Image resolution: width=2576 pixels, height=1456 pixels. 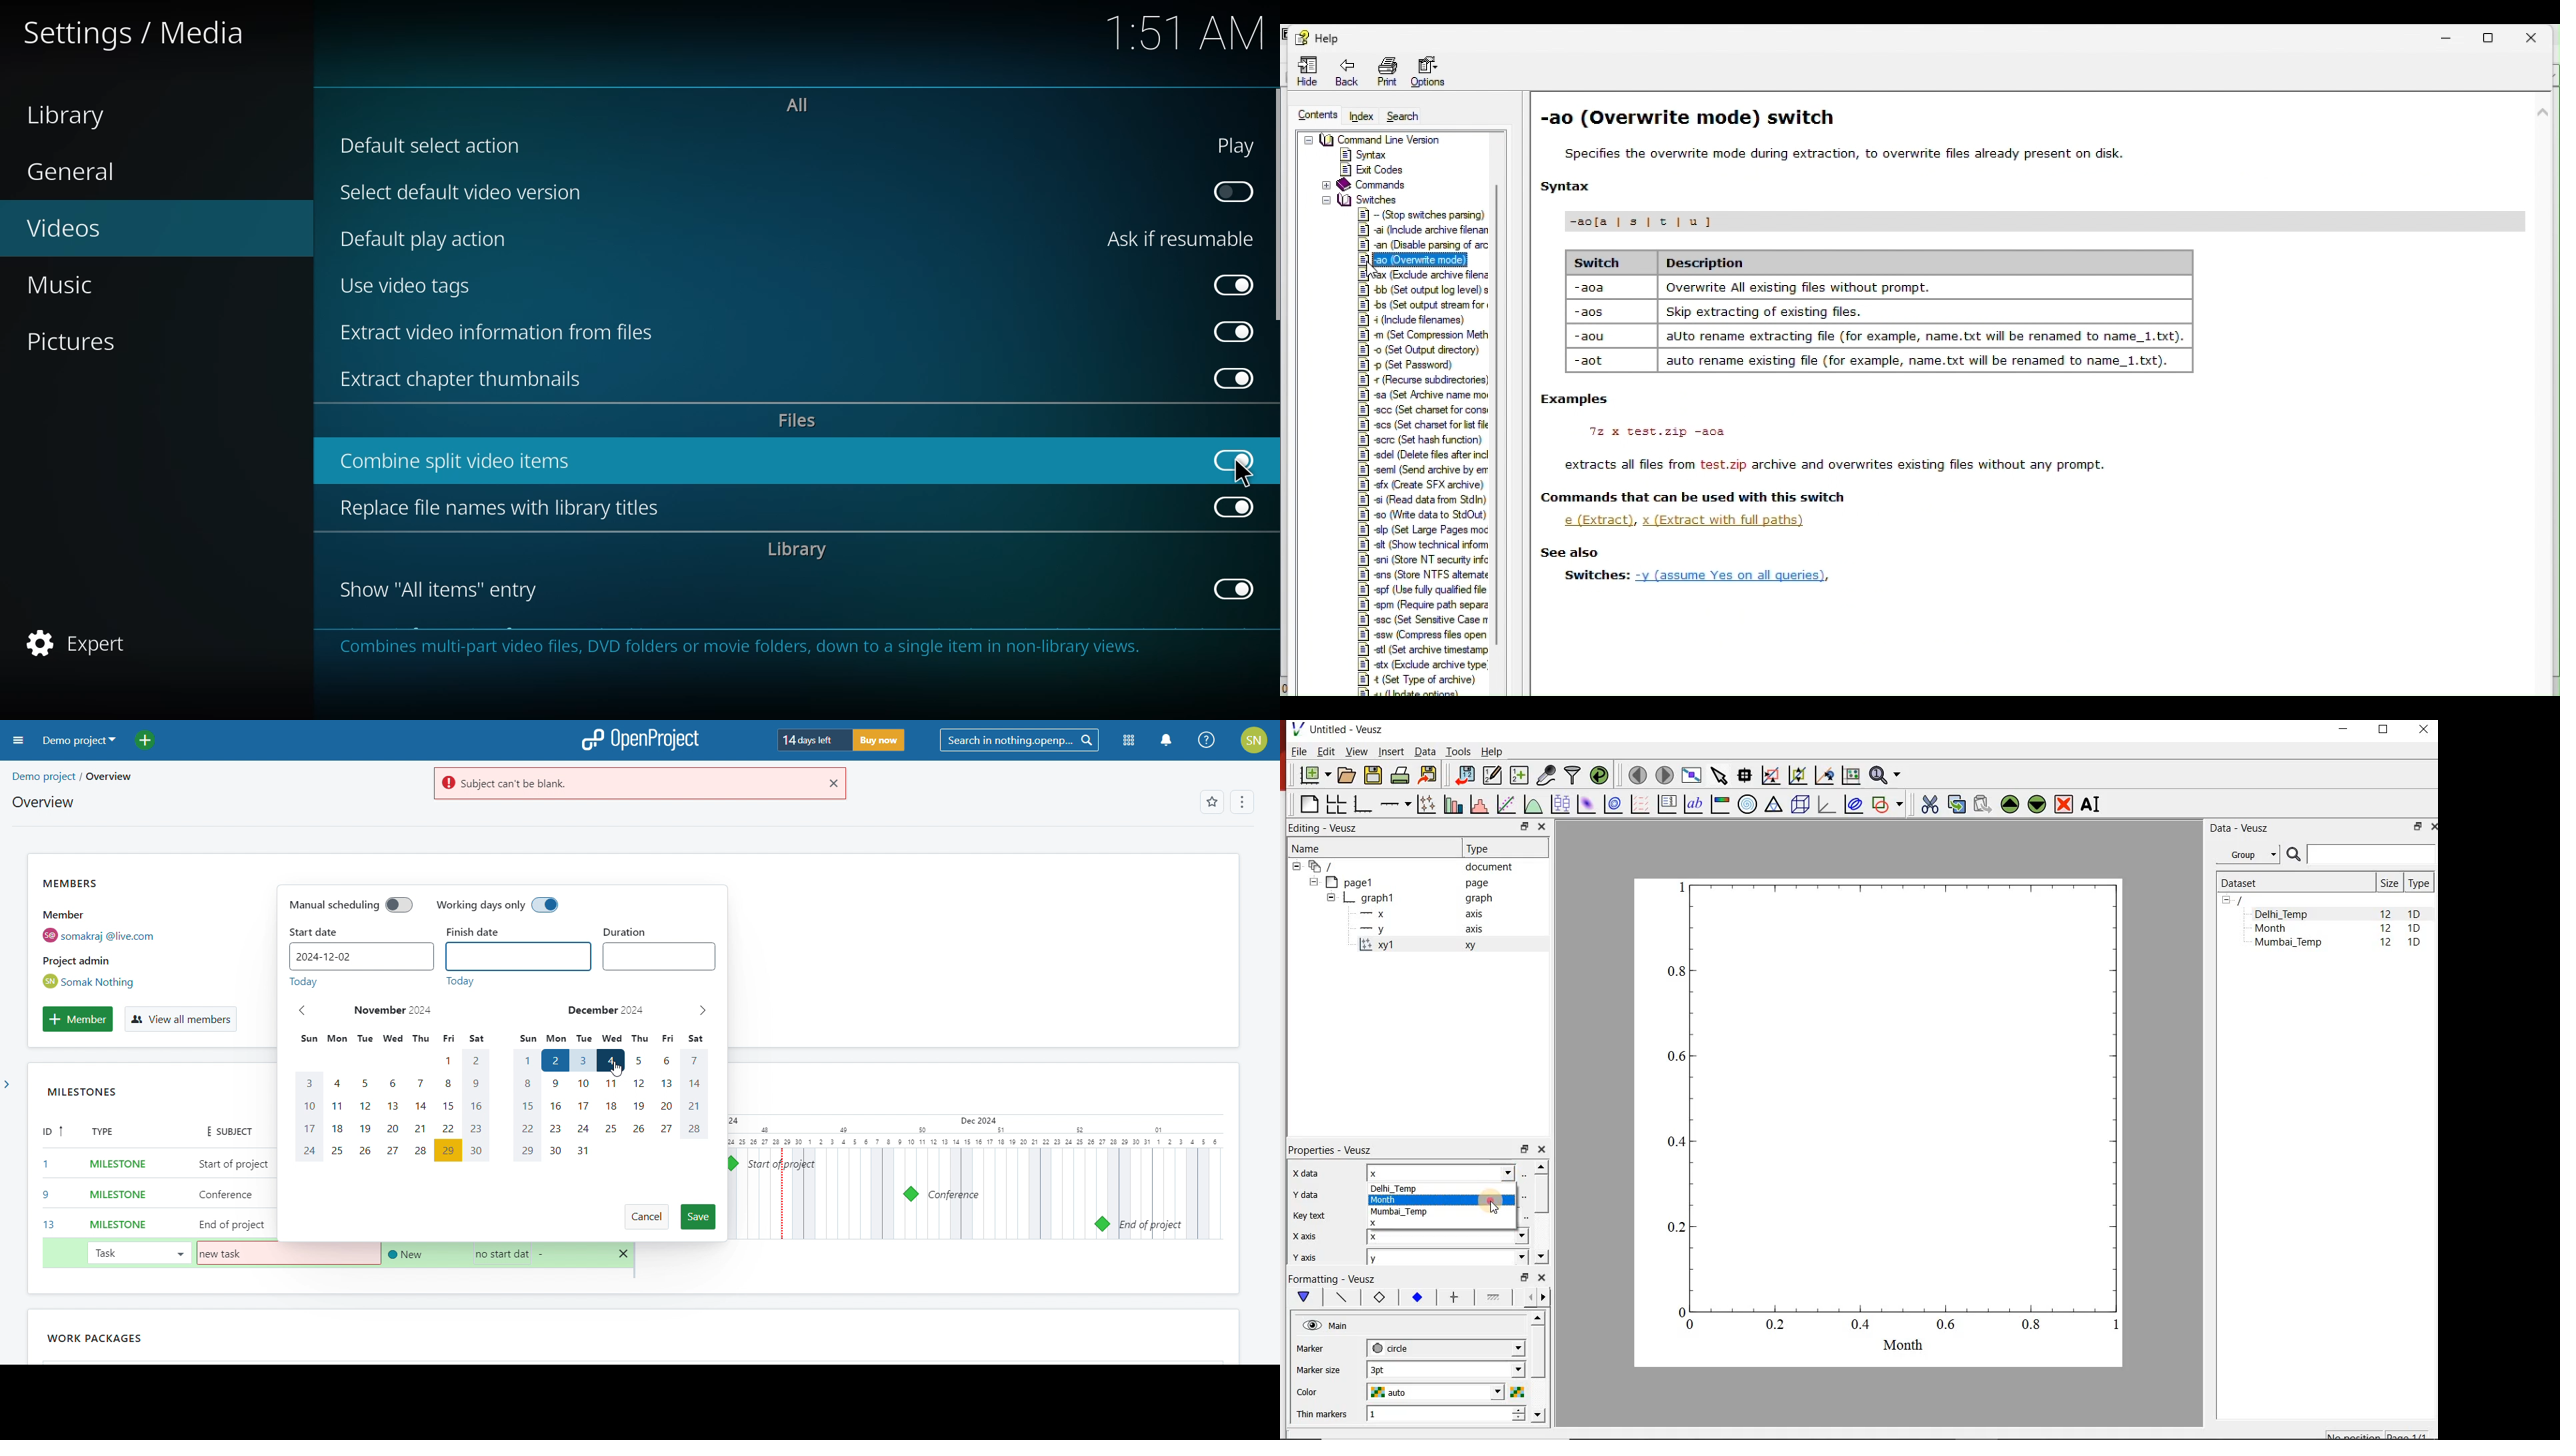 I want to click on click to enable, so click(x=1228, y=191).